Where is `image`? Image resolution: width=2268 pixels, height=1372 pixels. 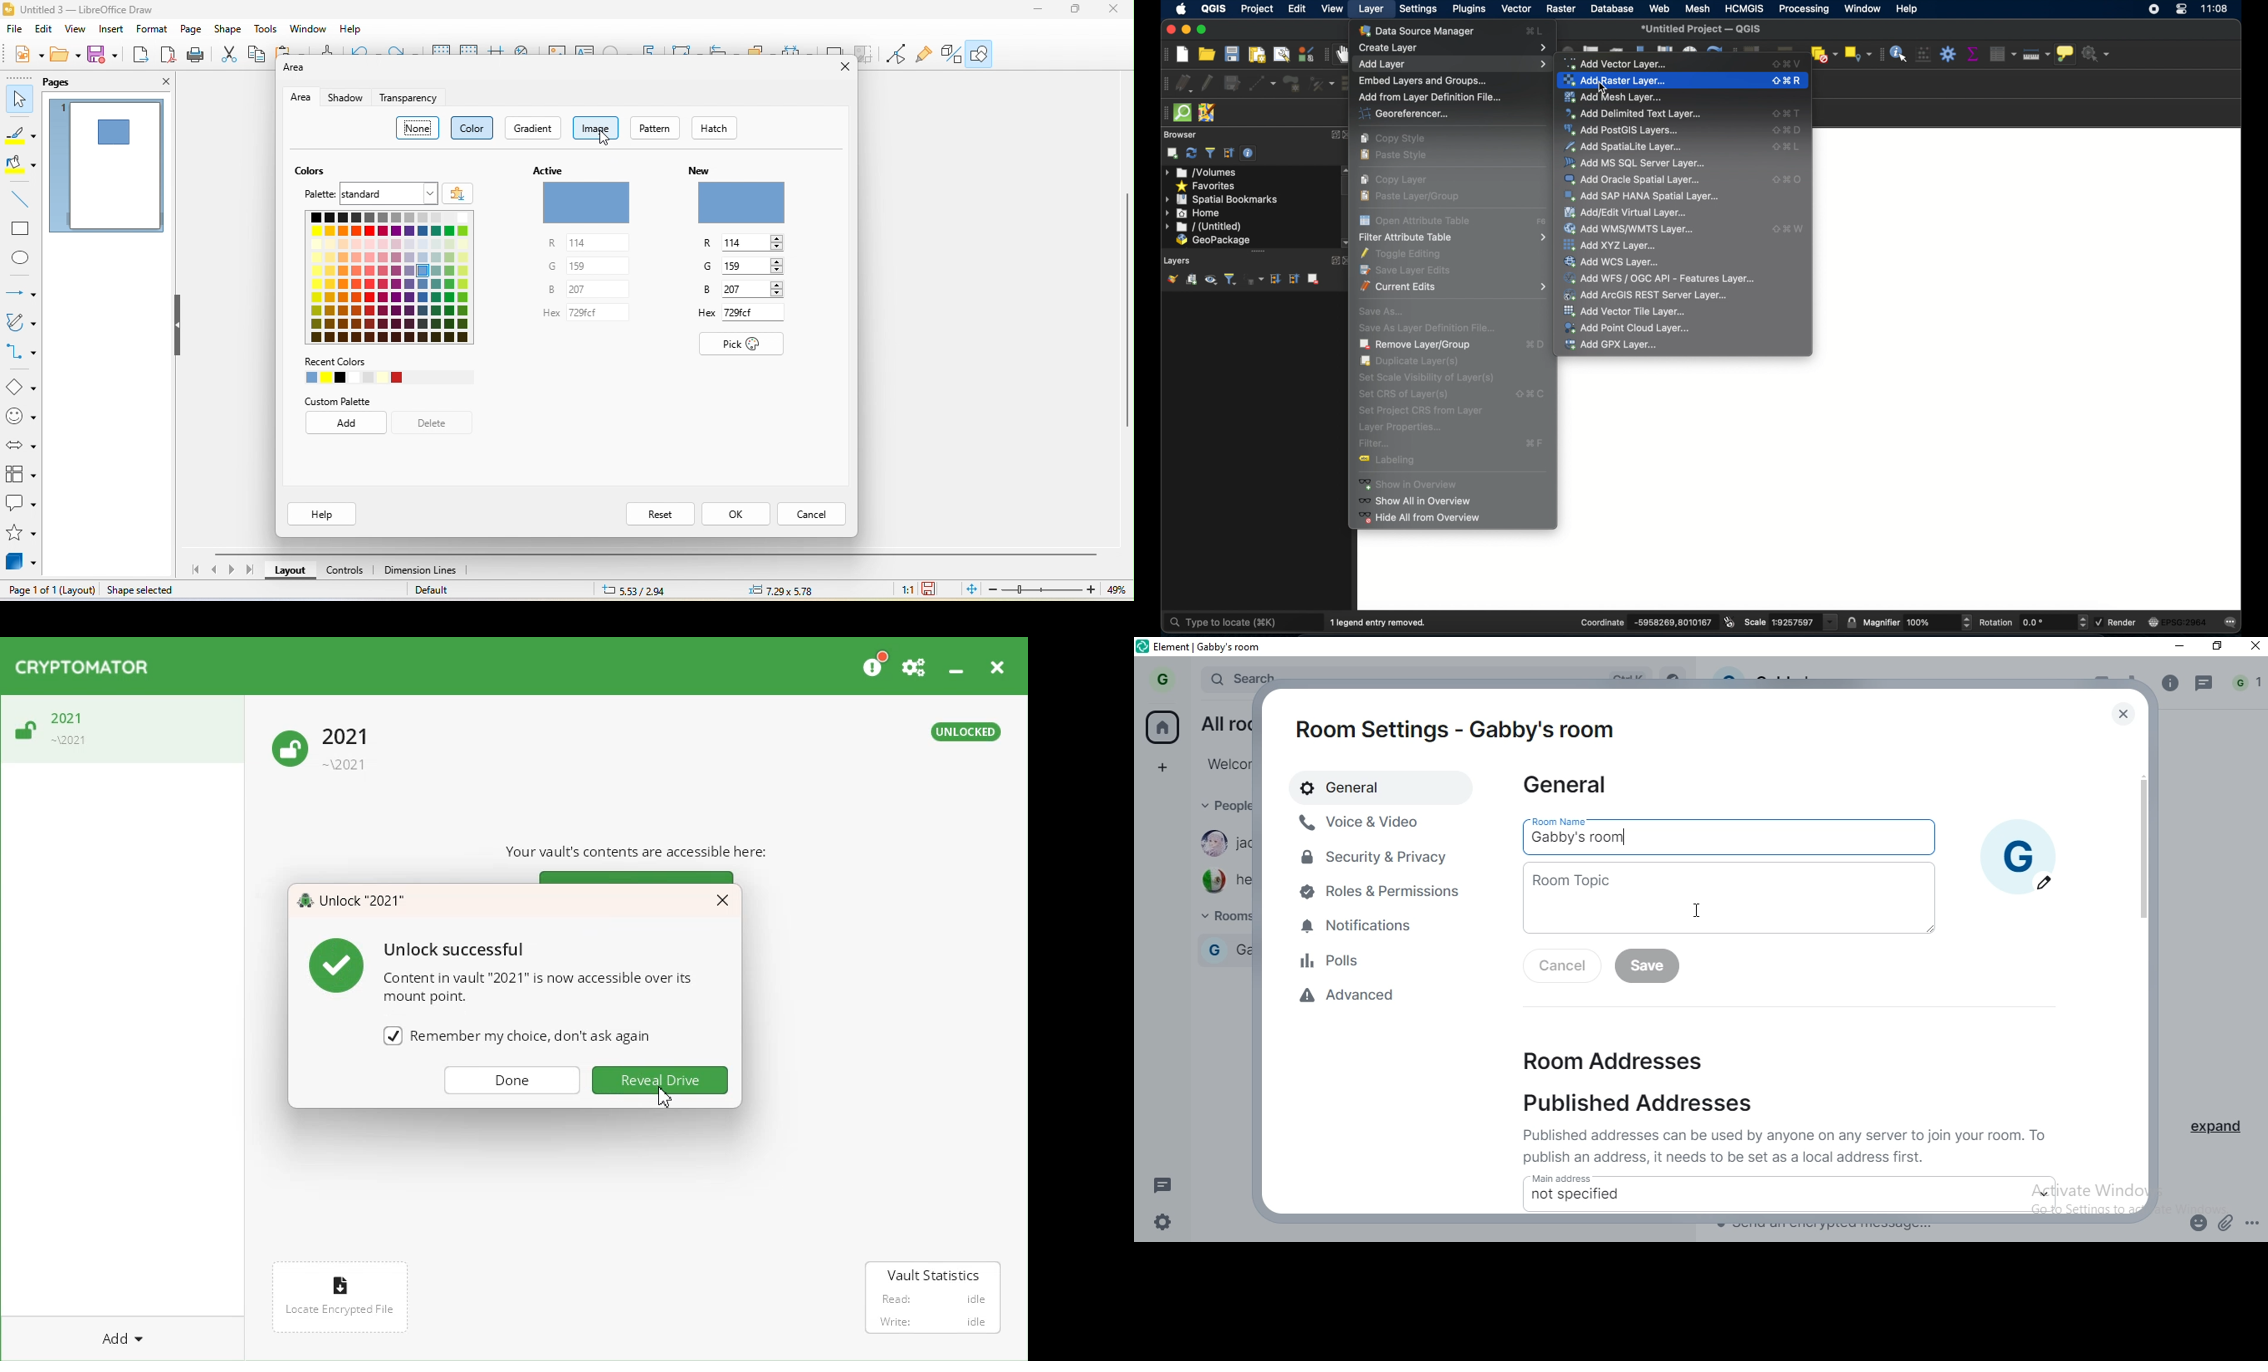 image is located at coordinates (599, 130).